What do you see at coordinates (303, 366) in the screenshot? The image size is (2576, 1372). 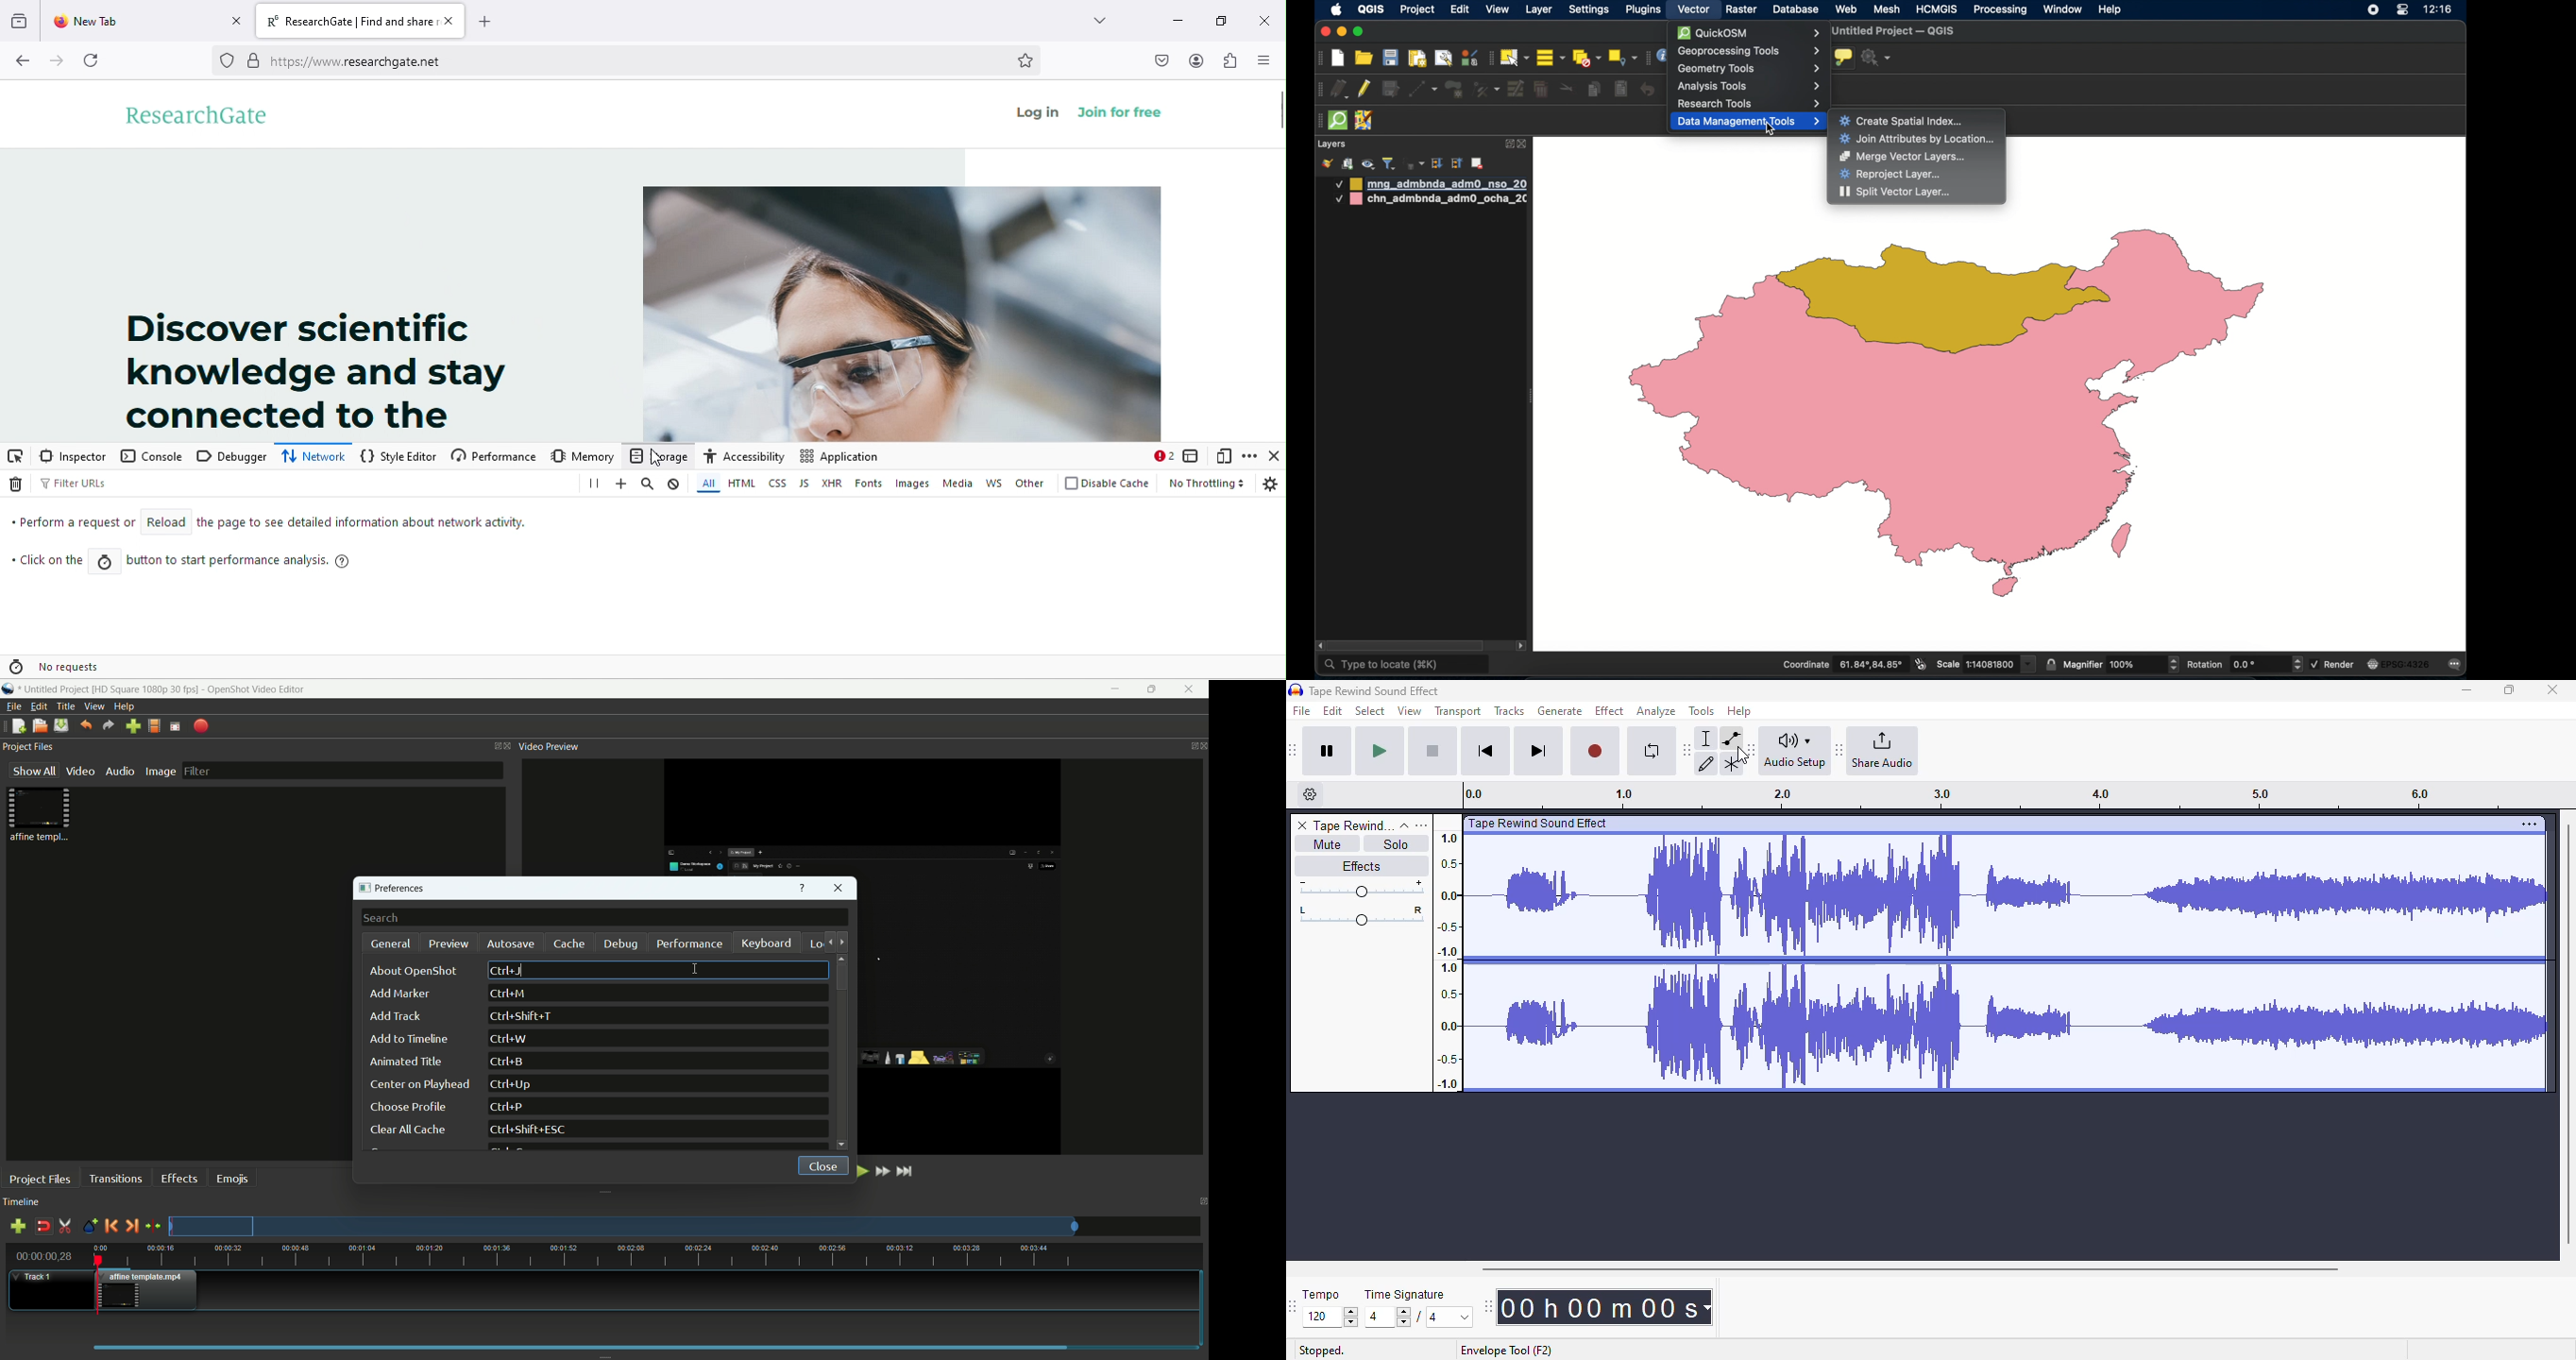 I see `Discover scientific knowledge and stay connected to the` at bounding box center [303, 366].